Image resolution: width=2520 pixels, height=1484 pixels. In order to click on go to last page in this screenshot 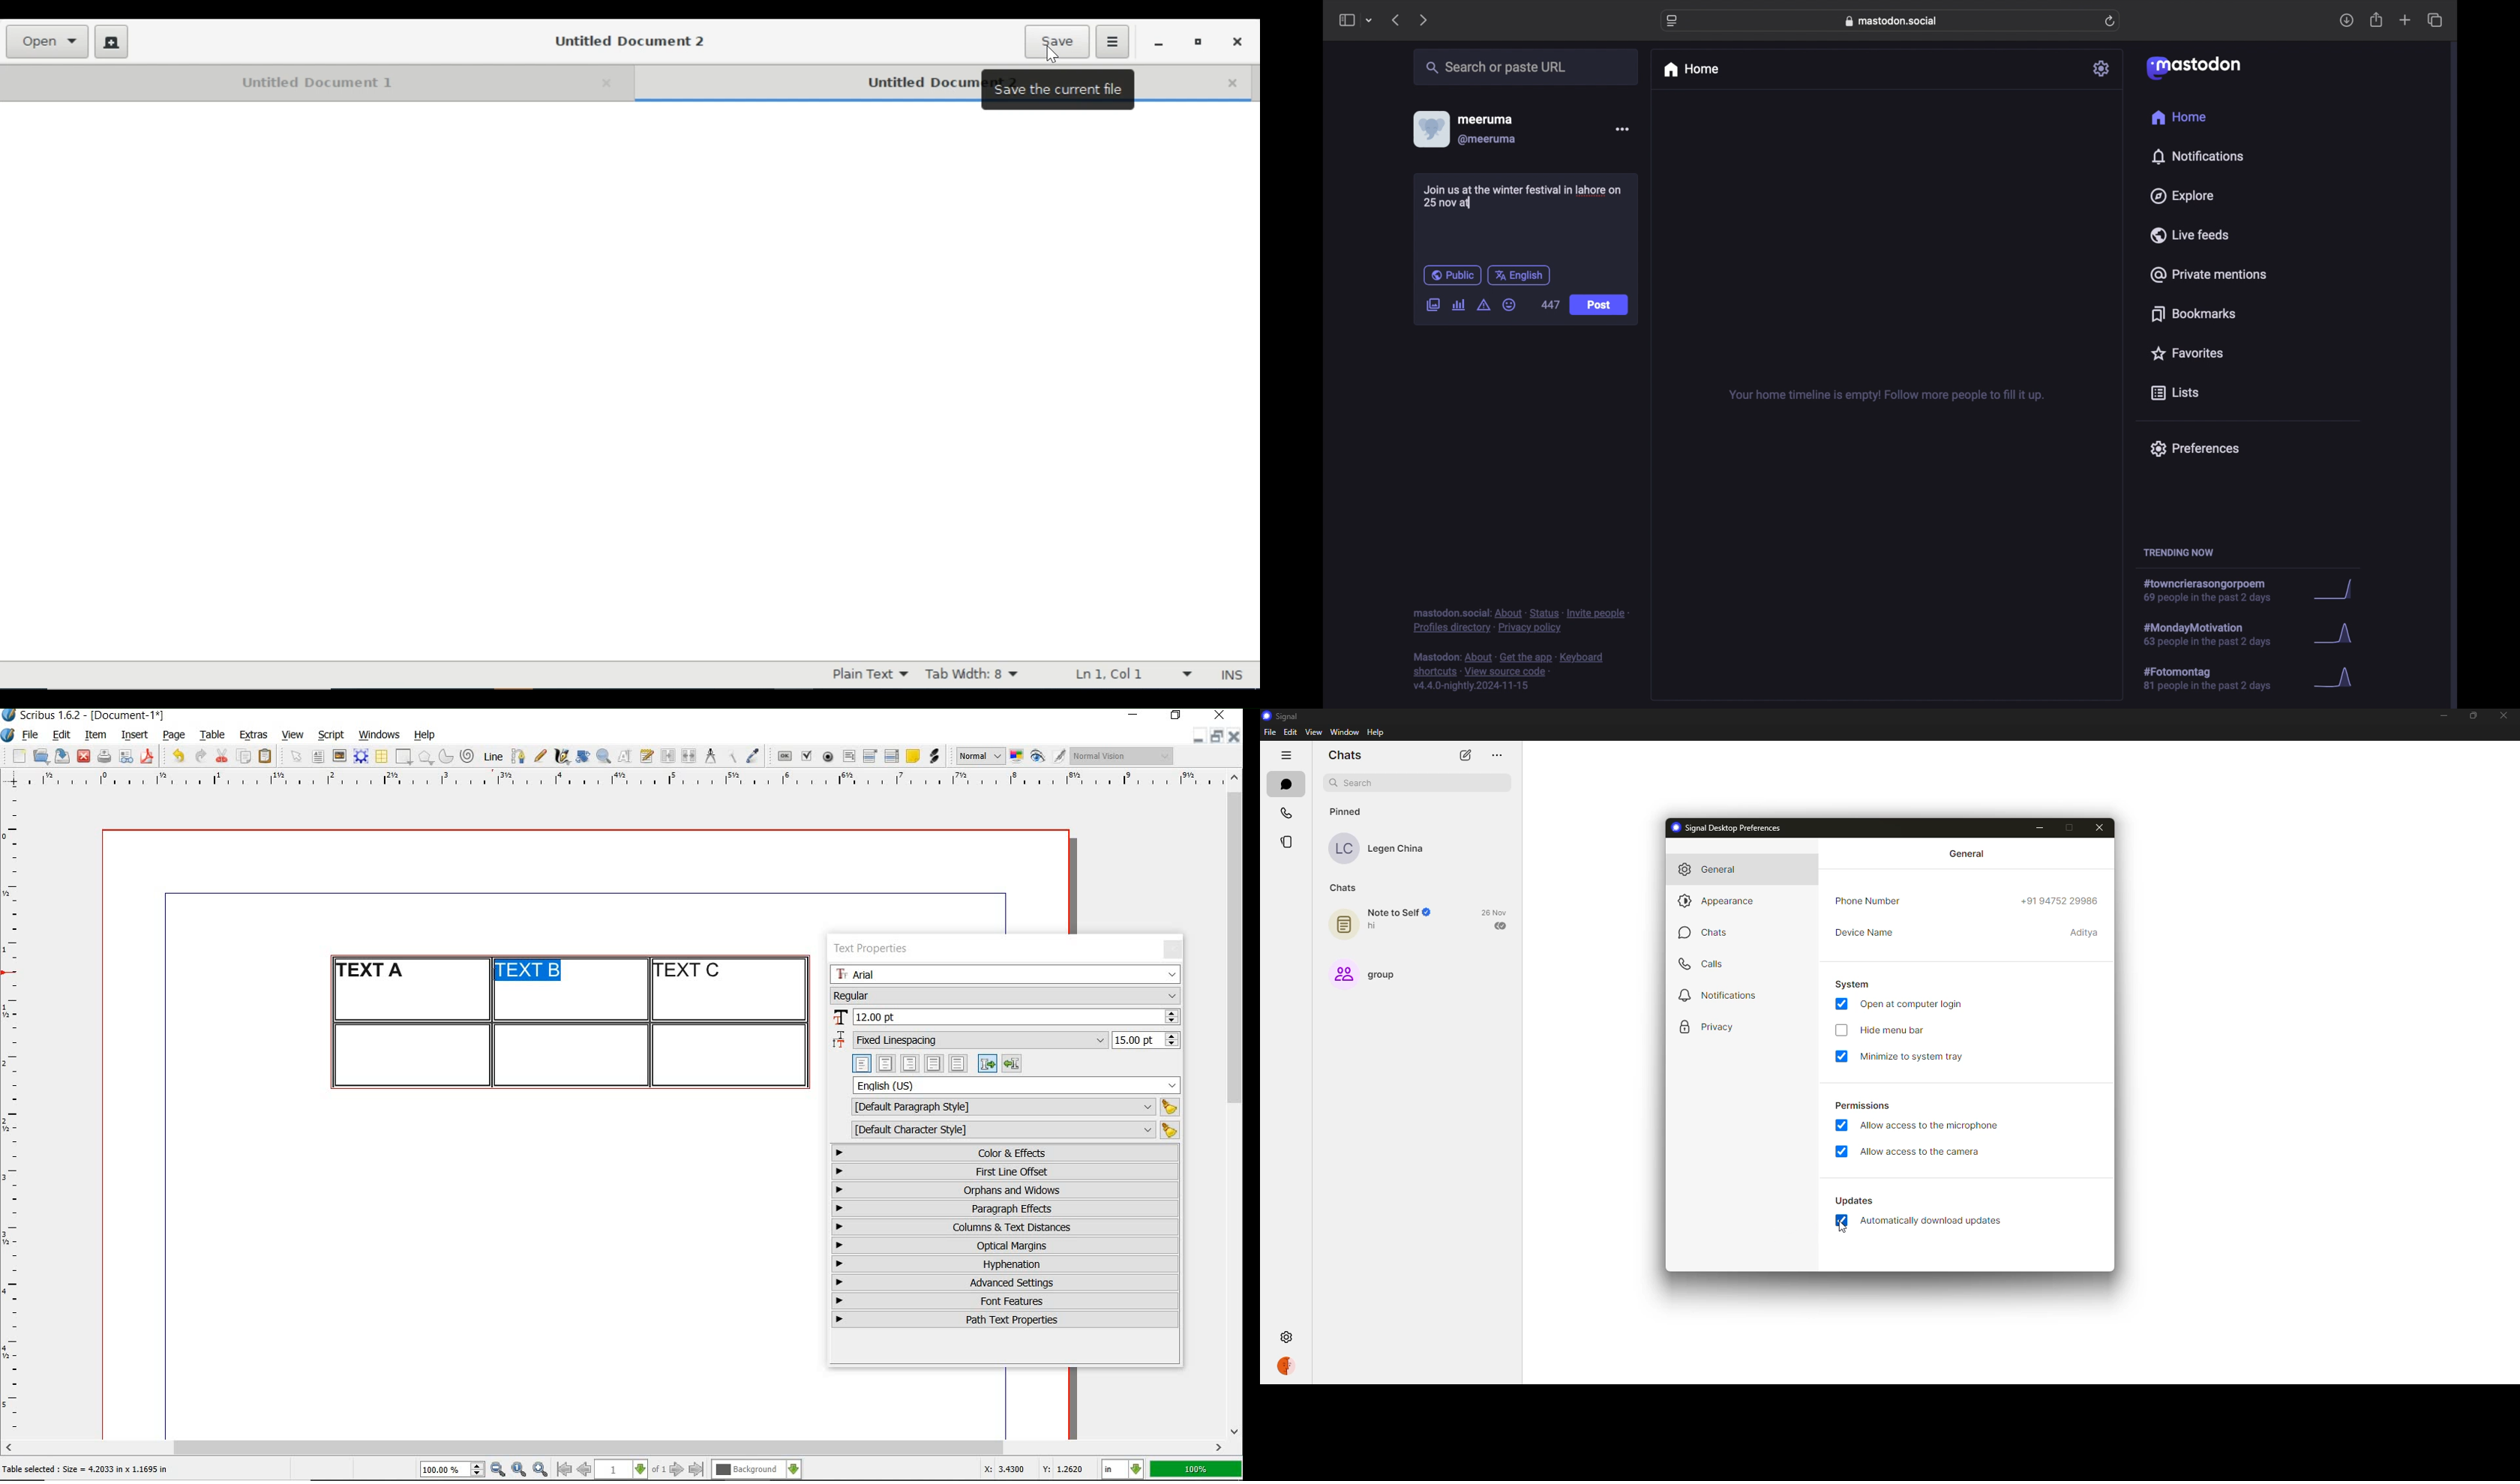, I will do `click(697, 1470)`.